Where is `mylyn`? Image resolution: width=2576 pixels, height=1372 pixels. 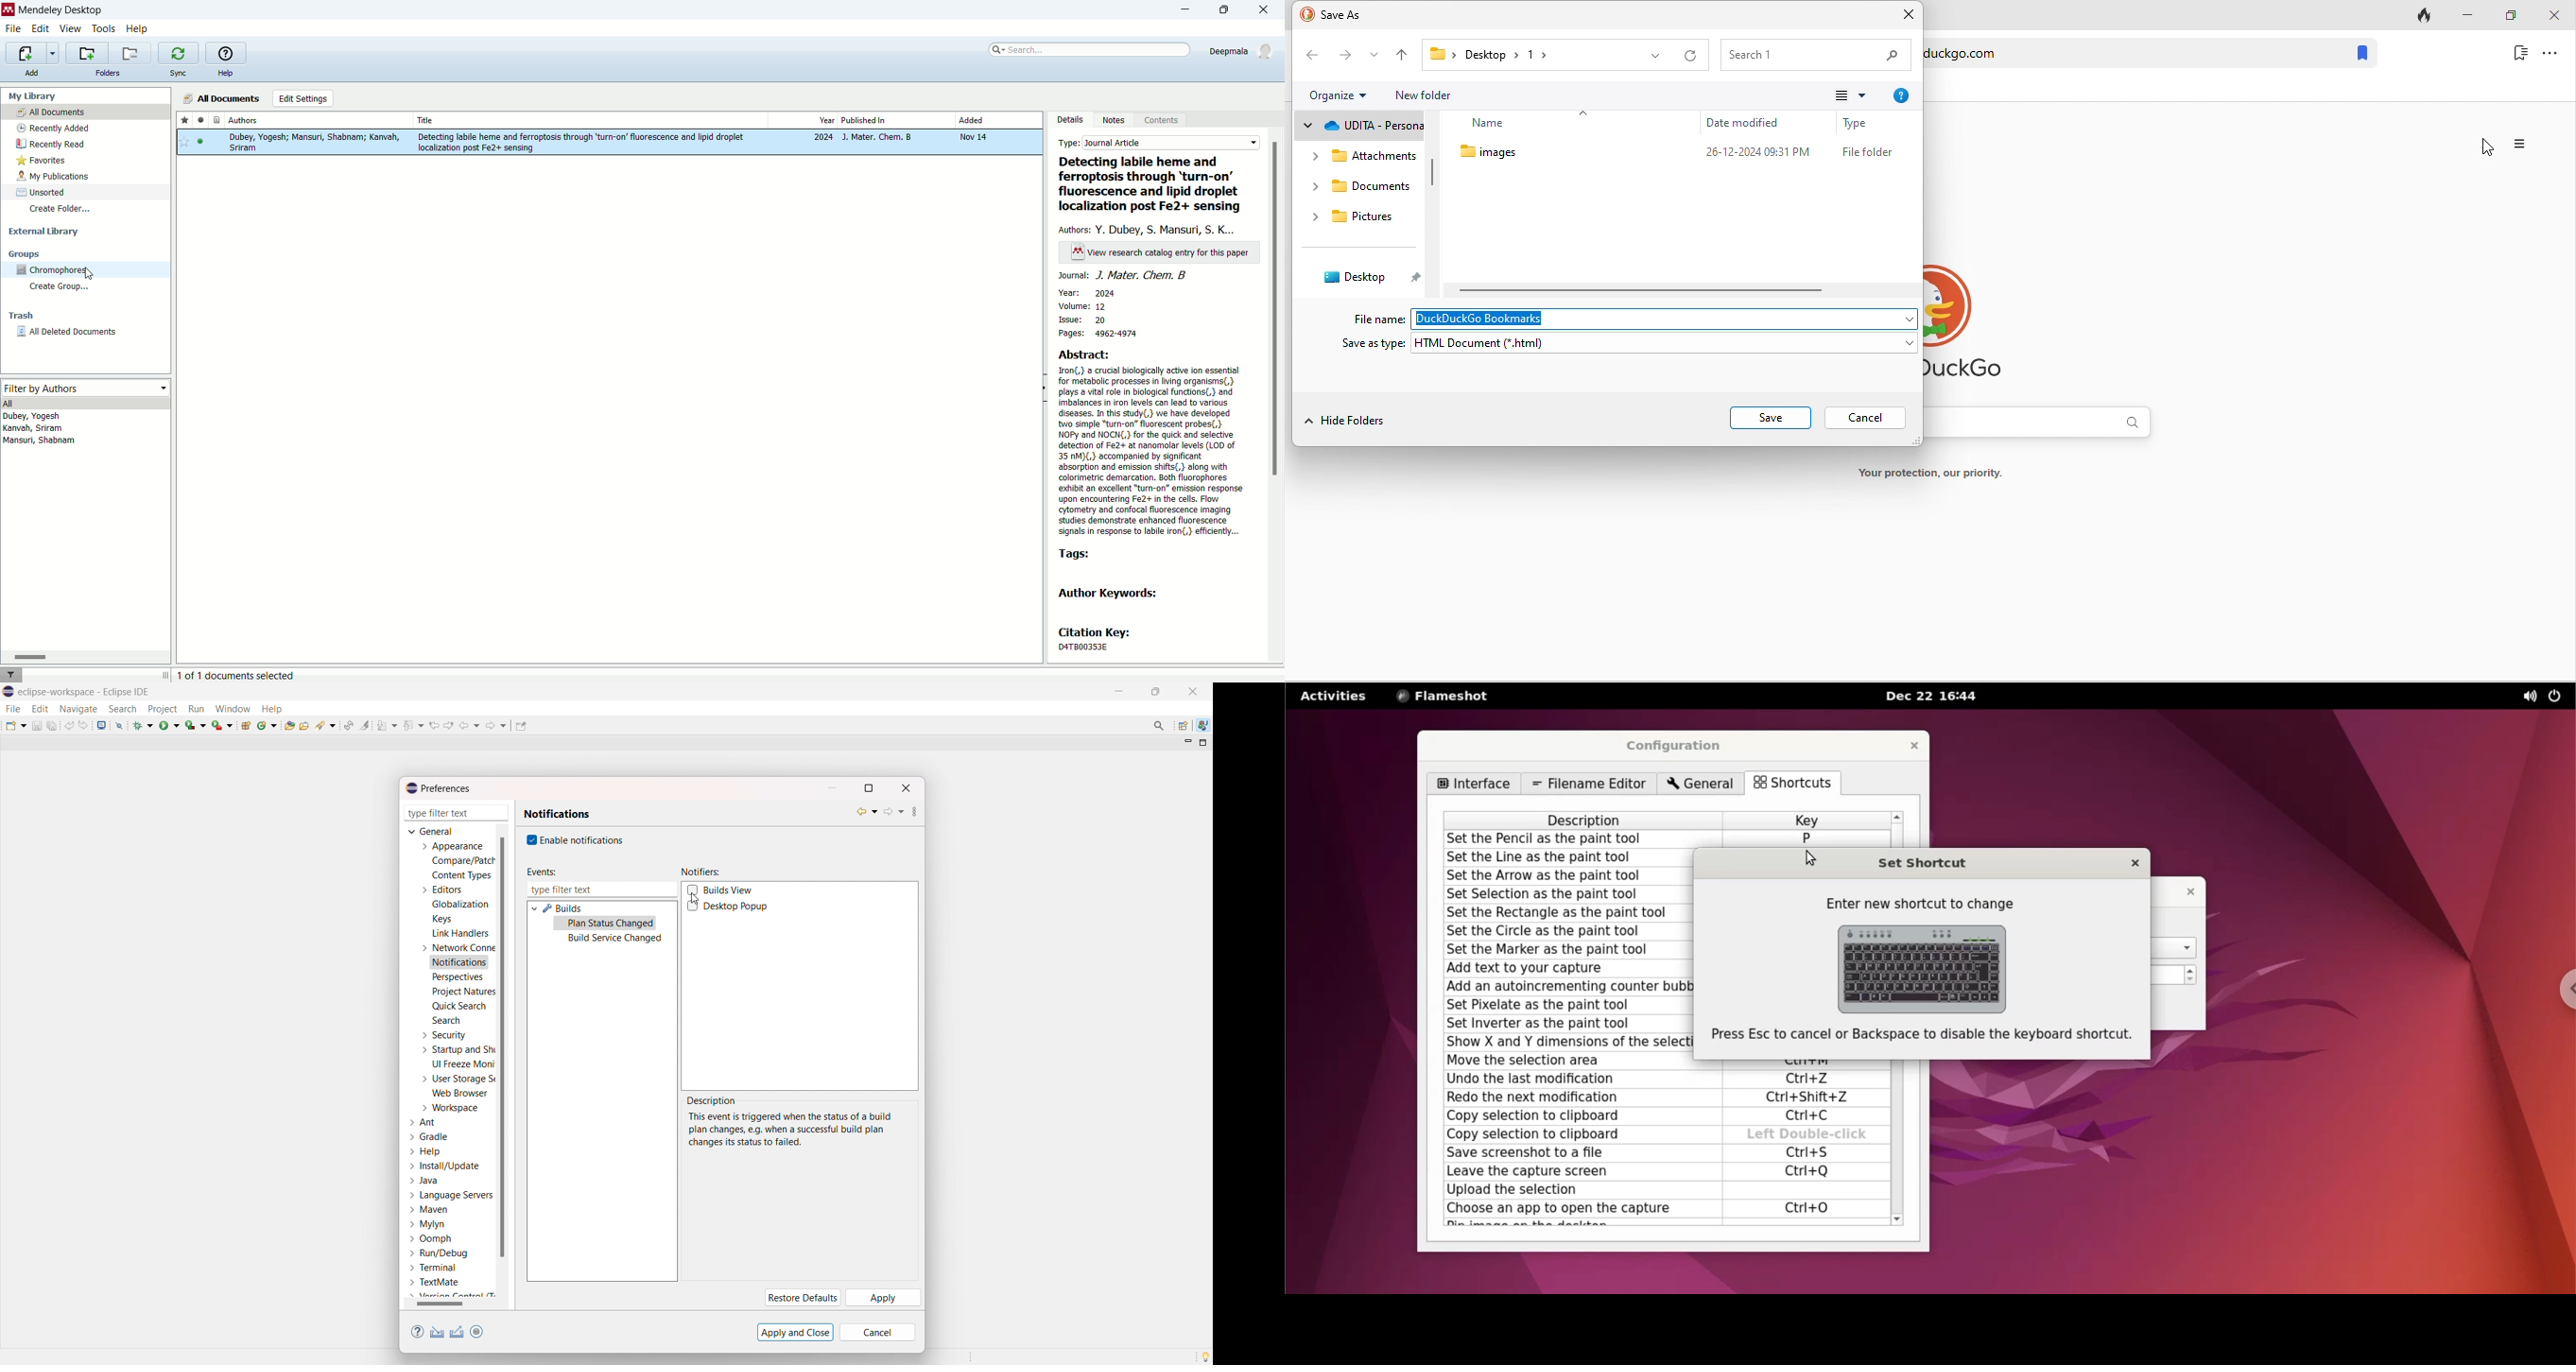
mylyn is located at coordinates (428, 1225).